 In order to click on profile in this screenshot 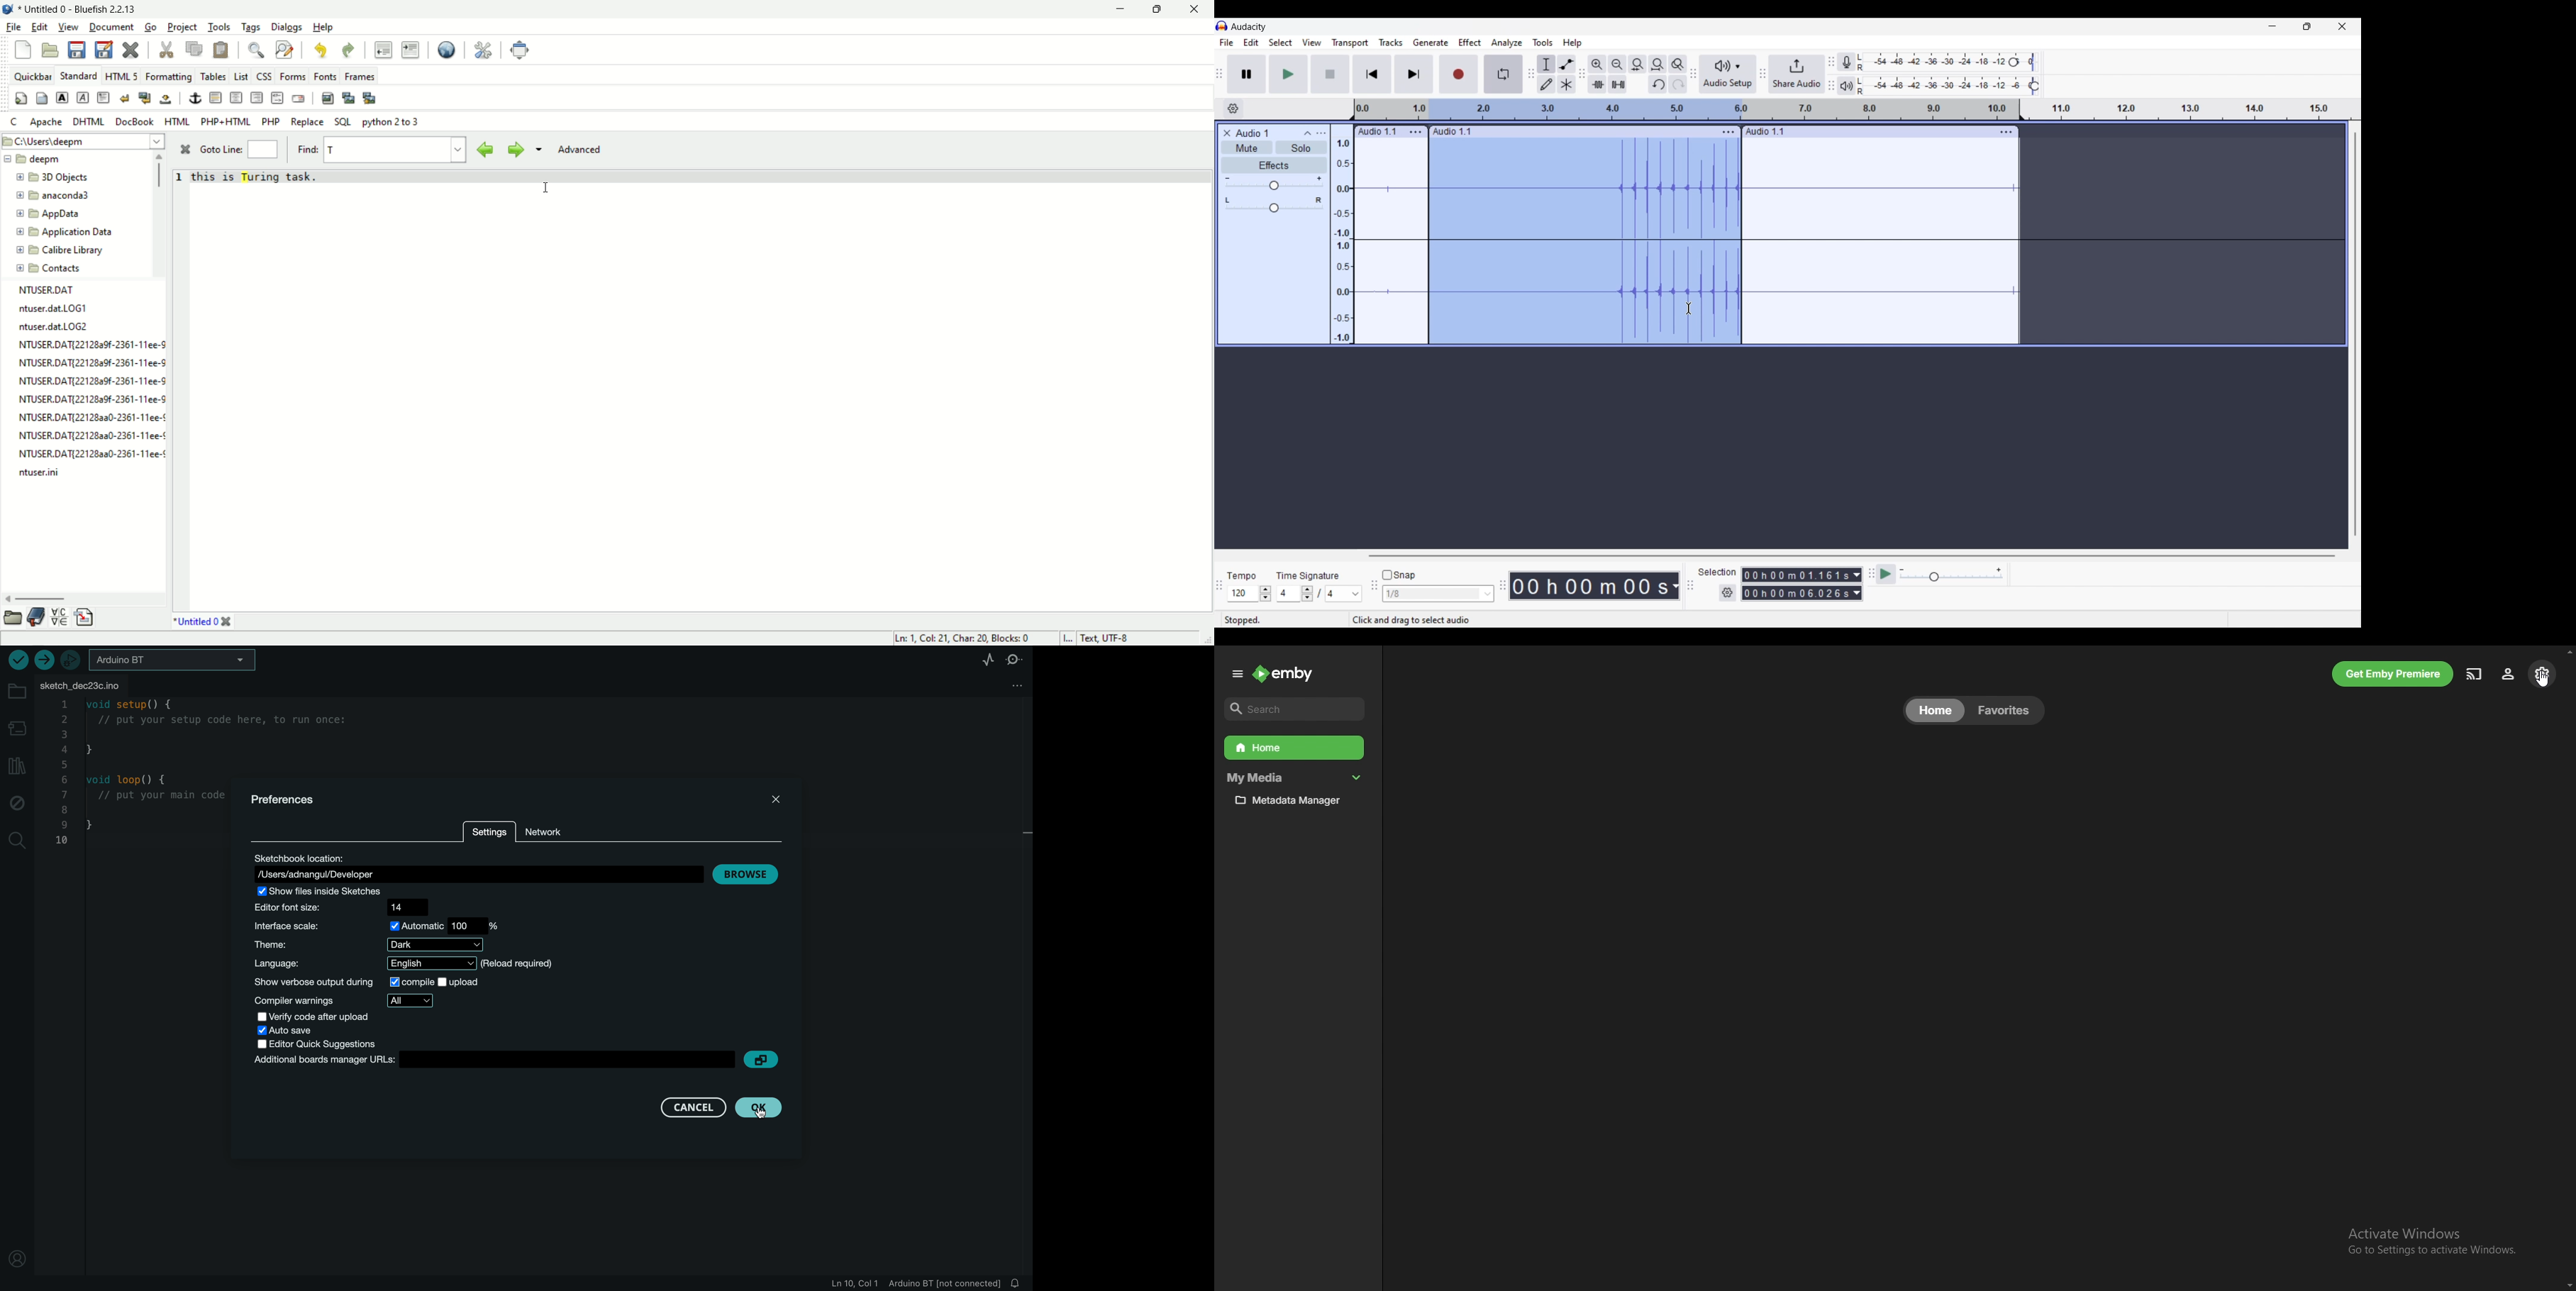, I will do `click(20, 1257)`.